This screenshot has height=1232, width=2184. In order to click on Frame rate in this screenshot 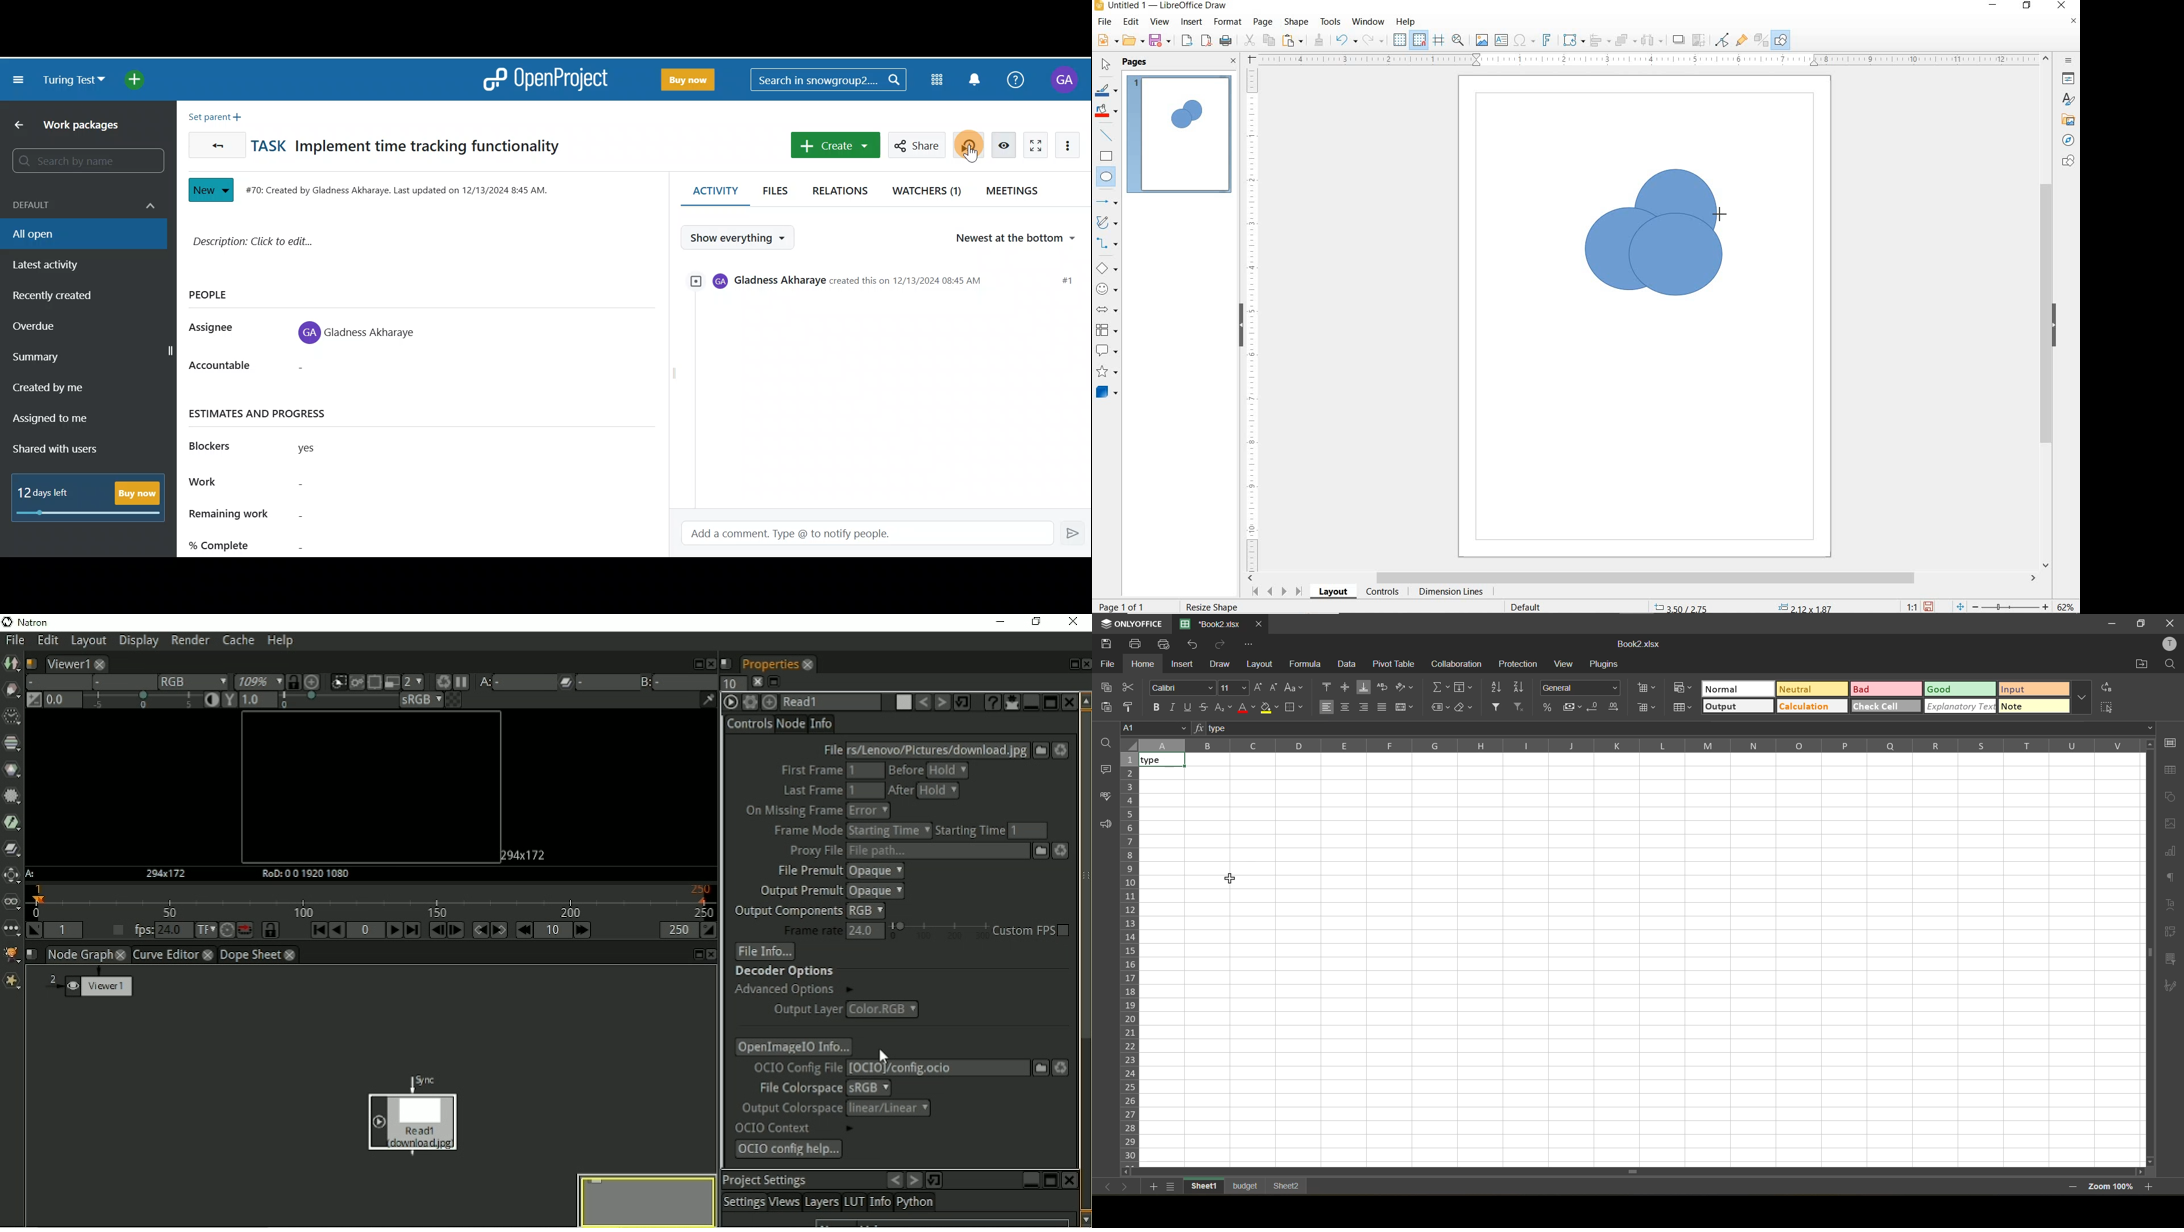, I will do `click(880, 932)`.